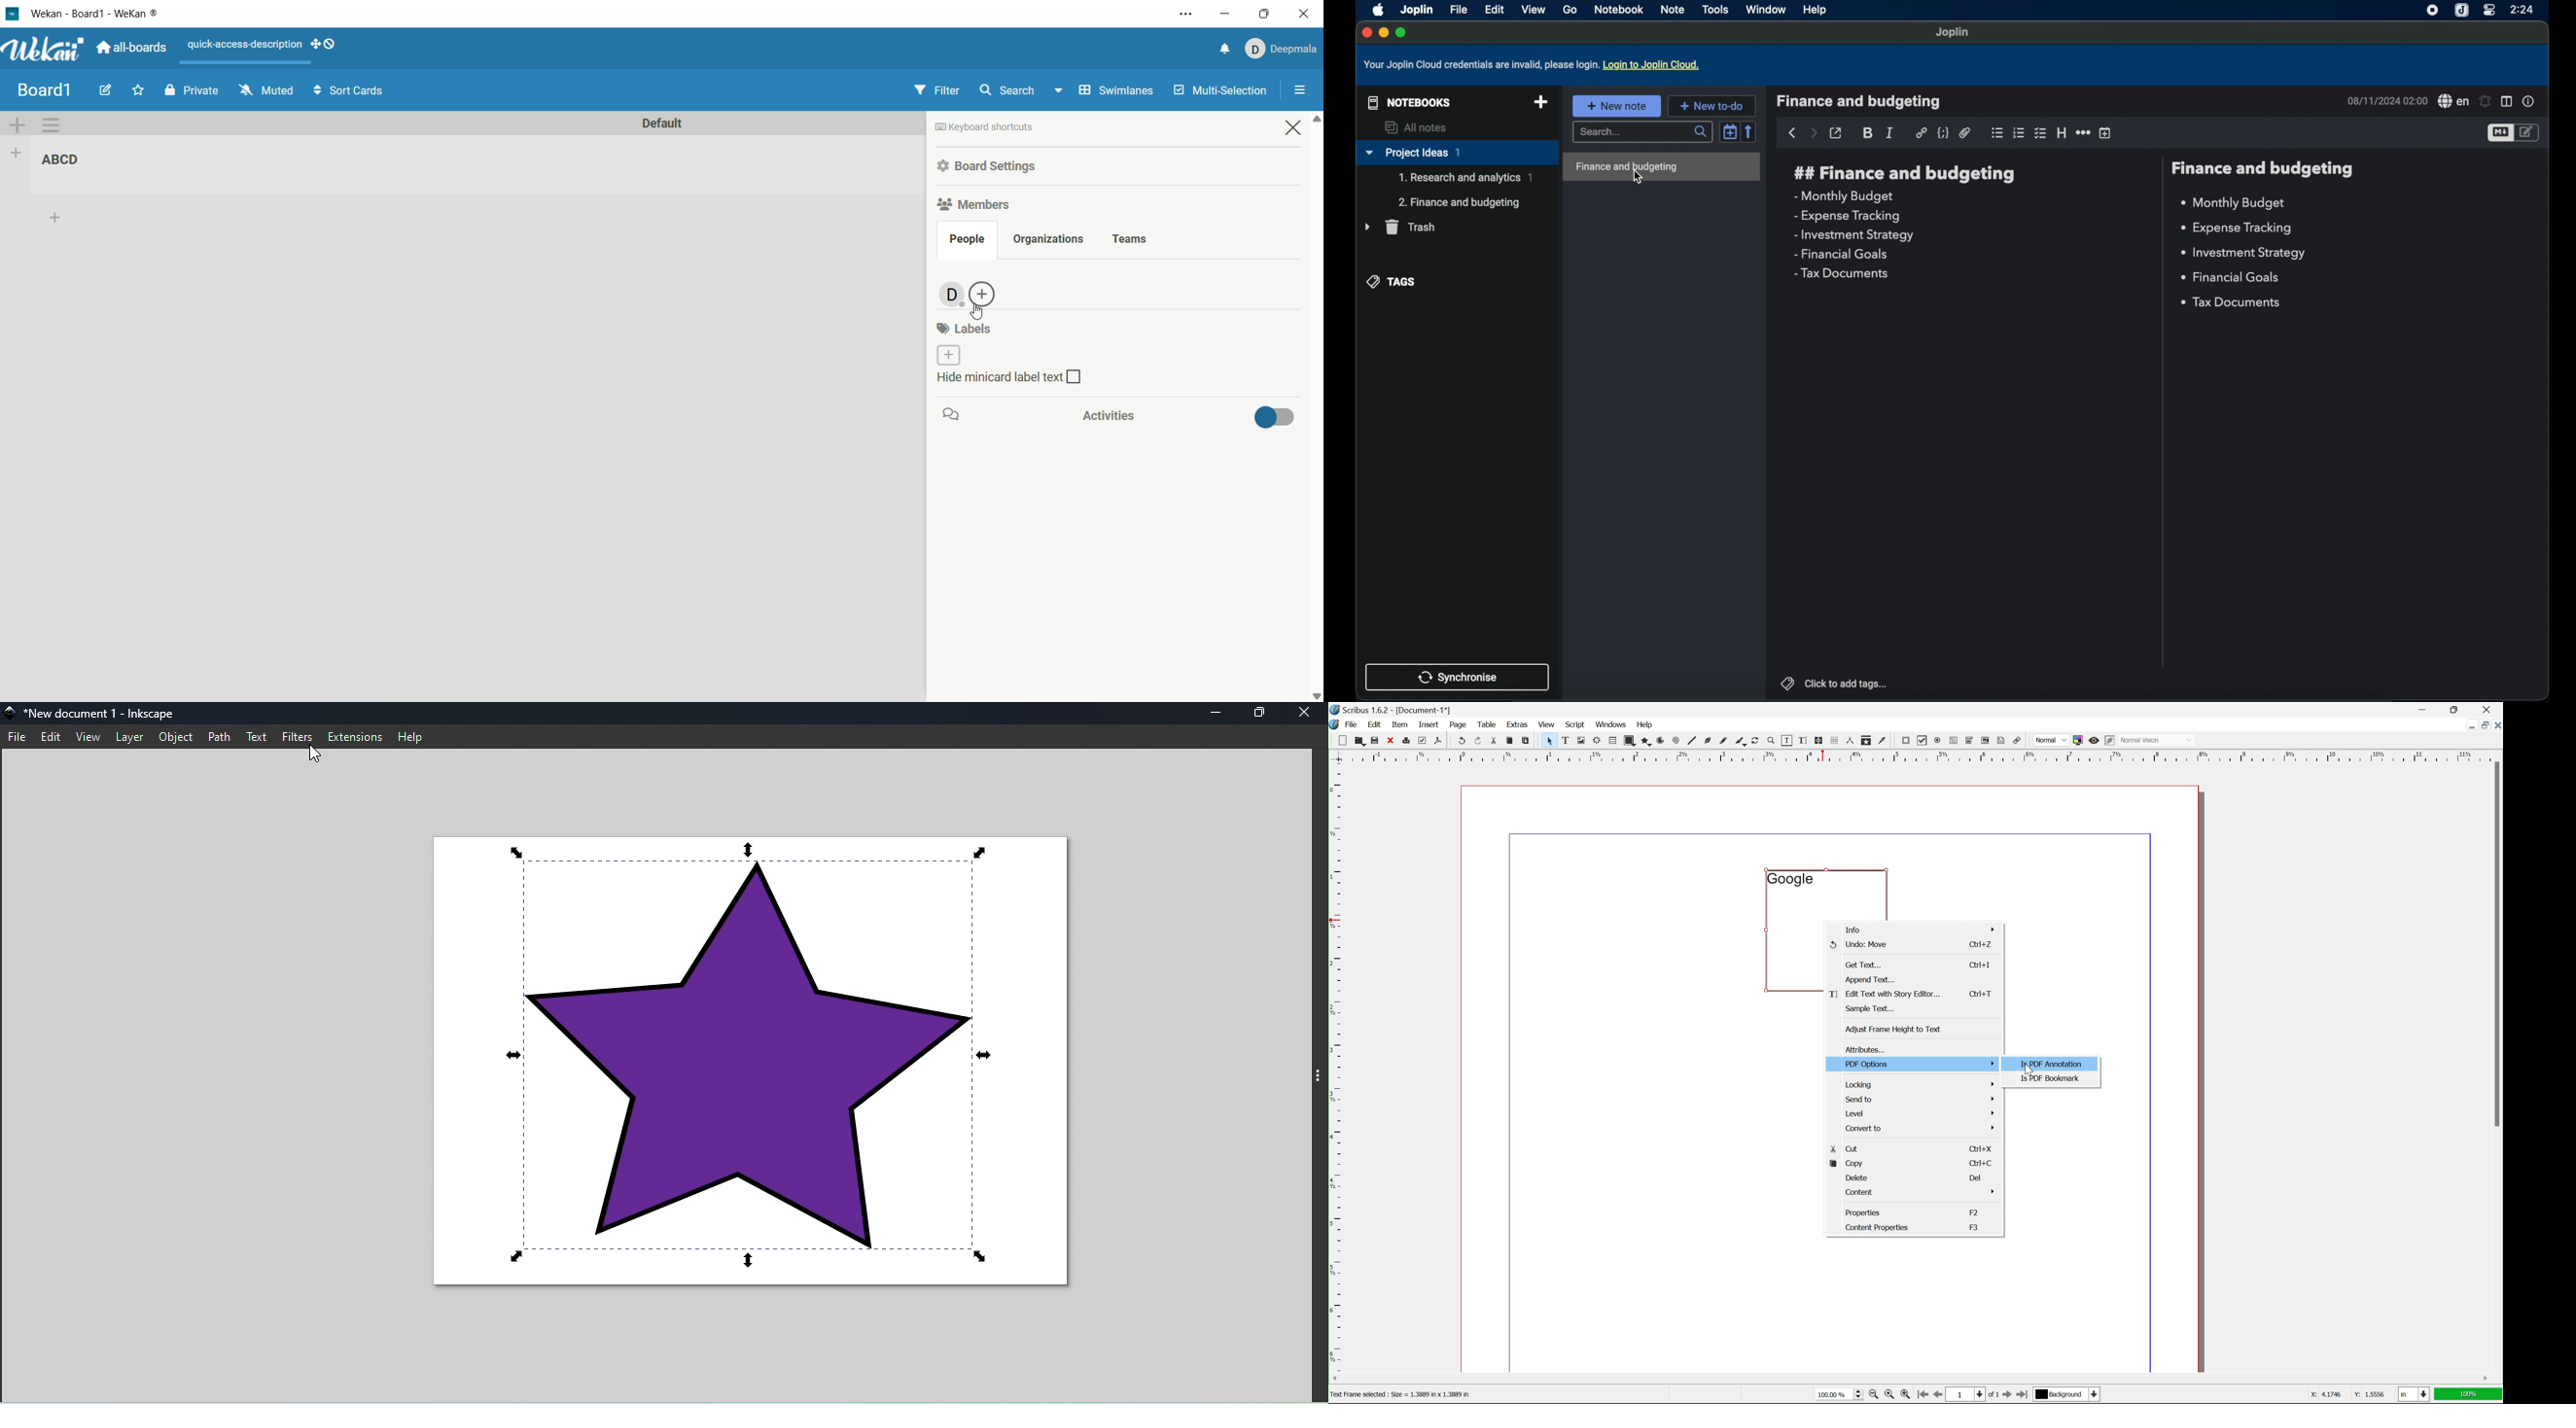 Image resolution: width=2576 pixels, height=1428 pixels. I want to click on keyboard shortcut, so click(986, 129).